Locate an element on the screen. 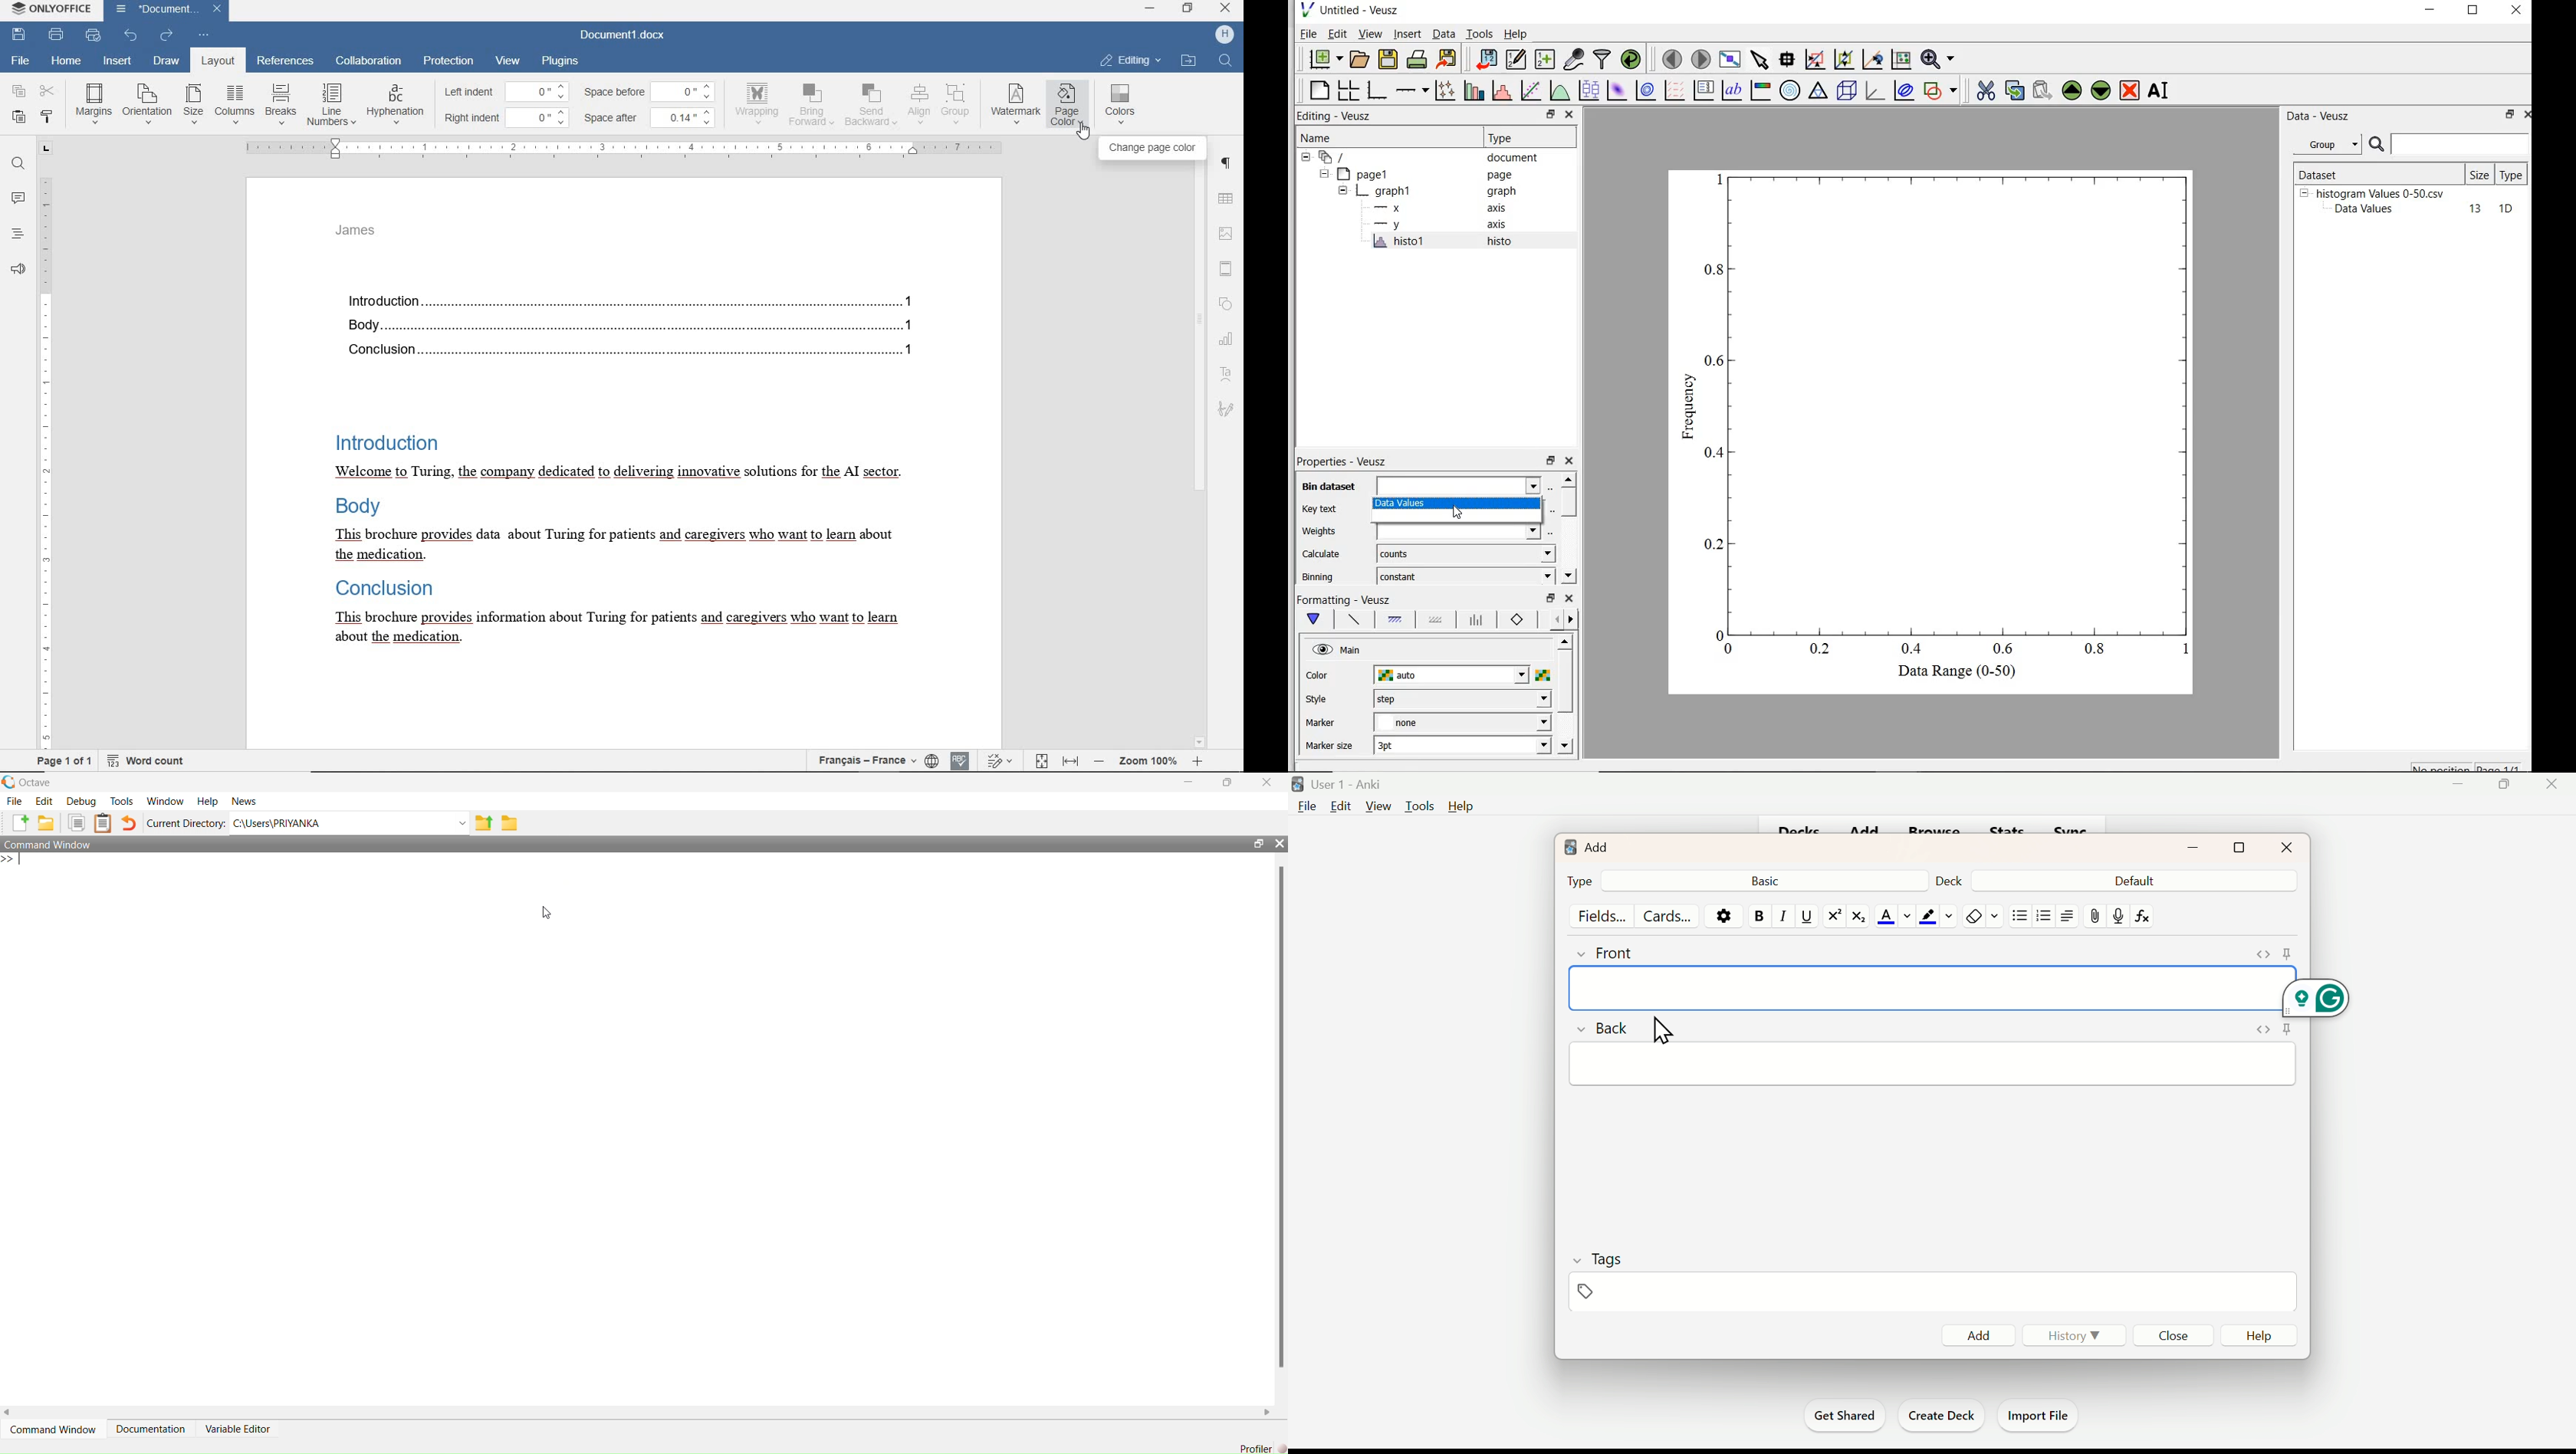 The width and height of the screenshot is (2576, 1456). chart is located at coordinates (1227, 340).